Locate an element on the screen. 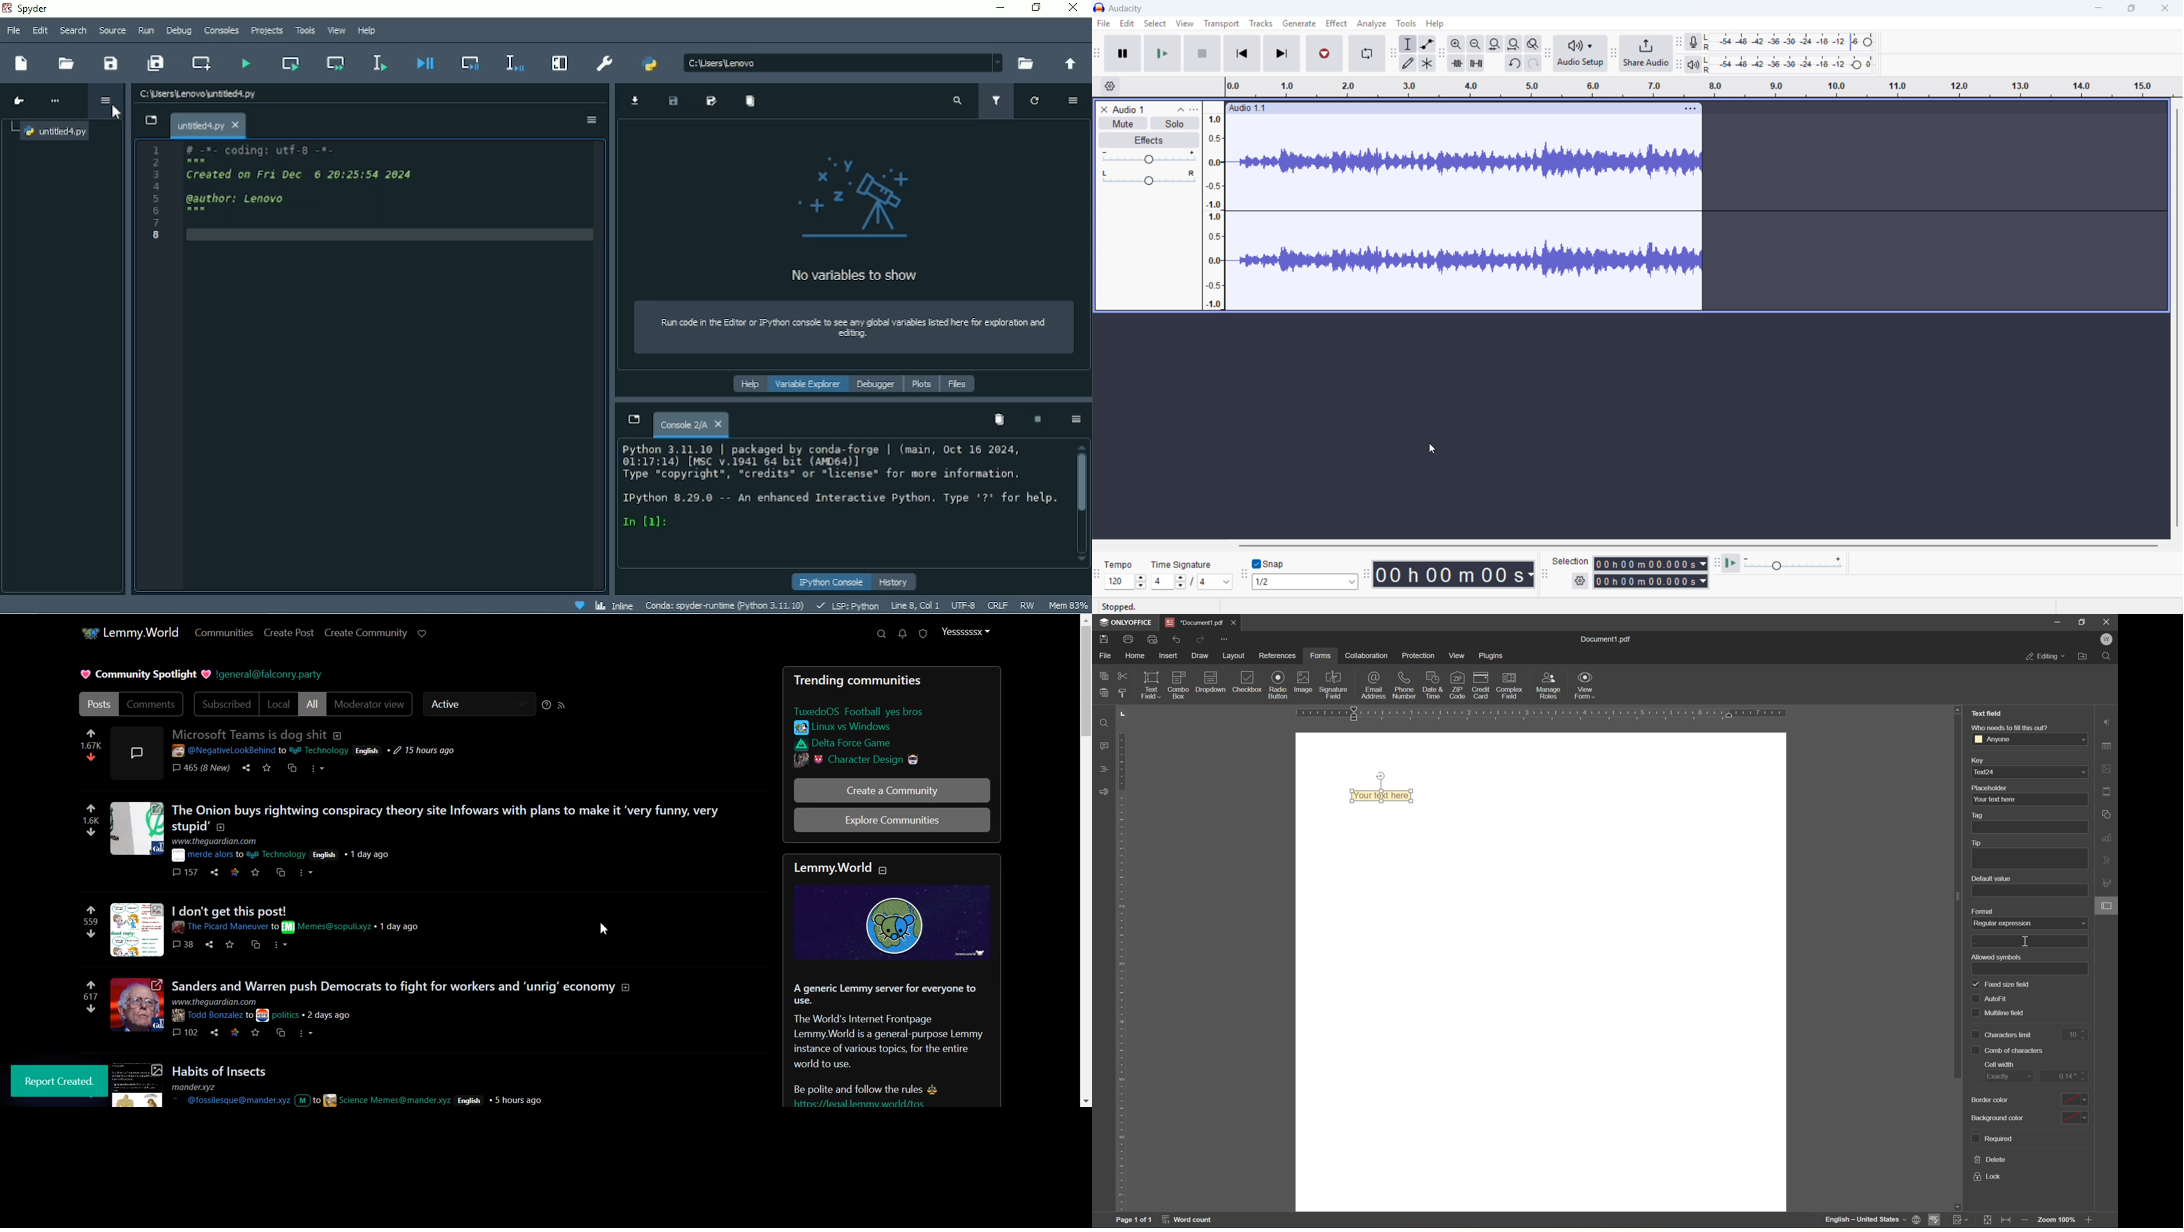  quick print is located at coordinates (1154, 639).